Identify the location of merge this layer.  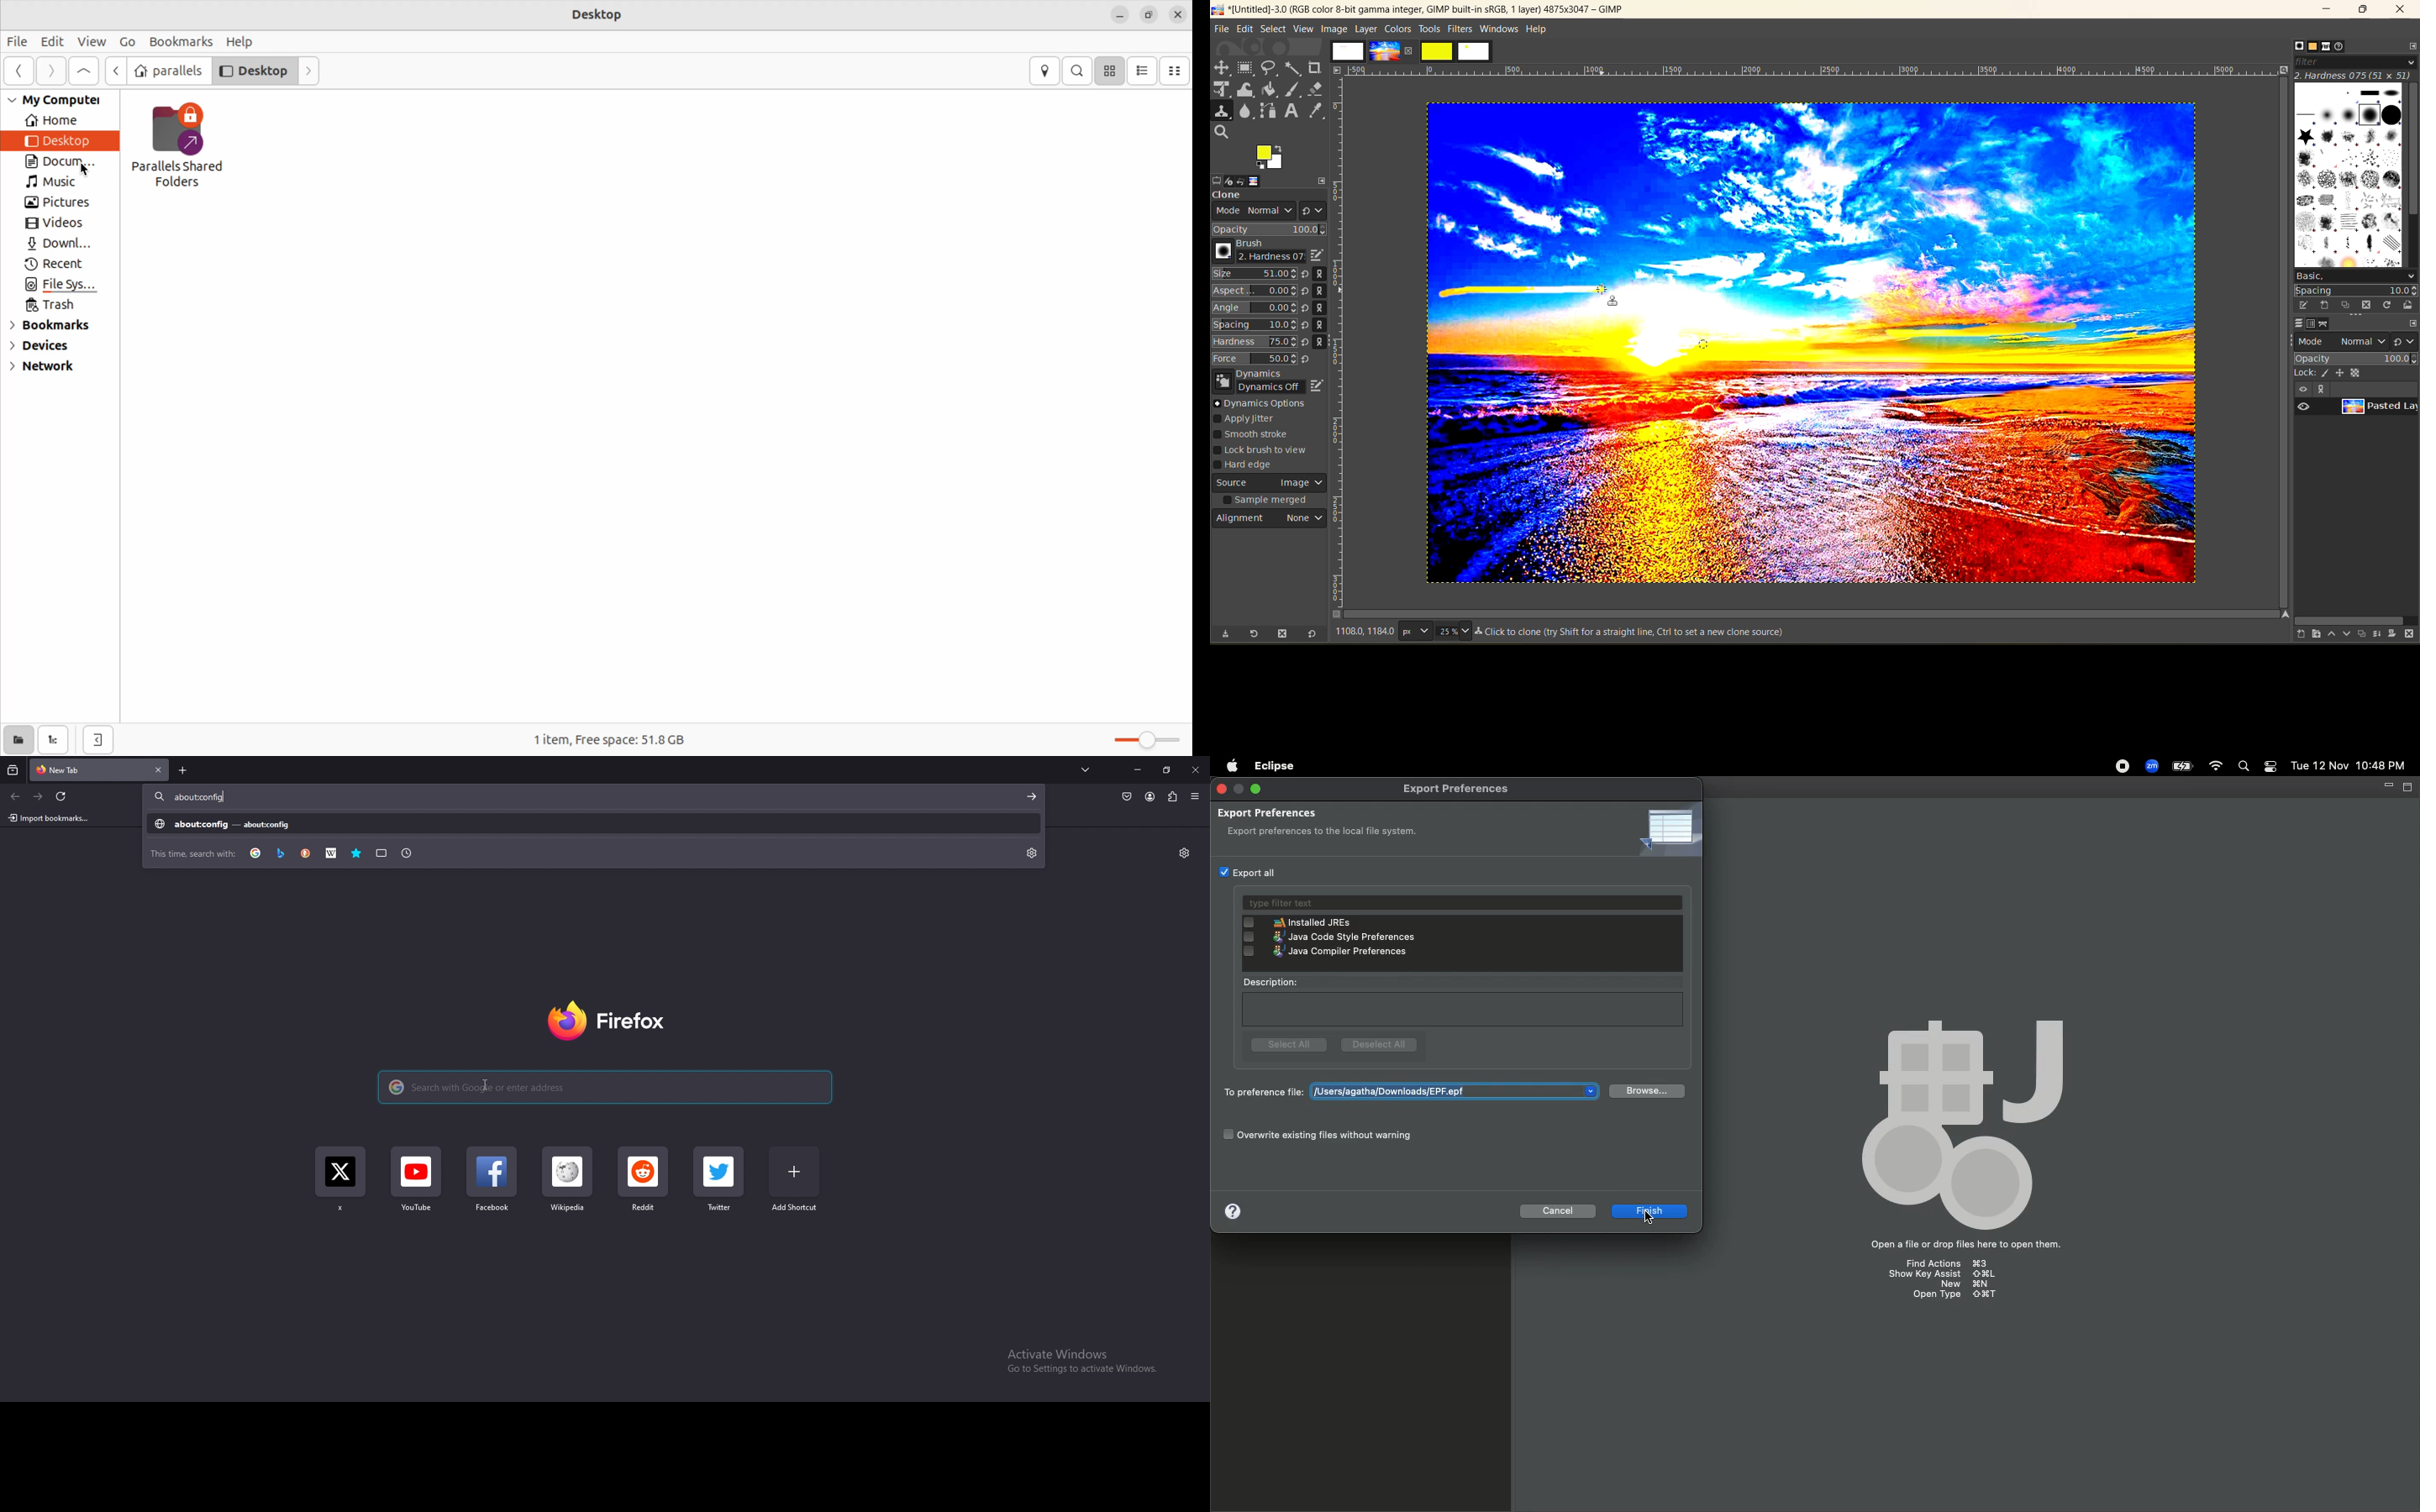
(2377, 633).